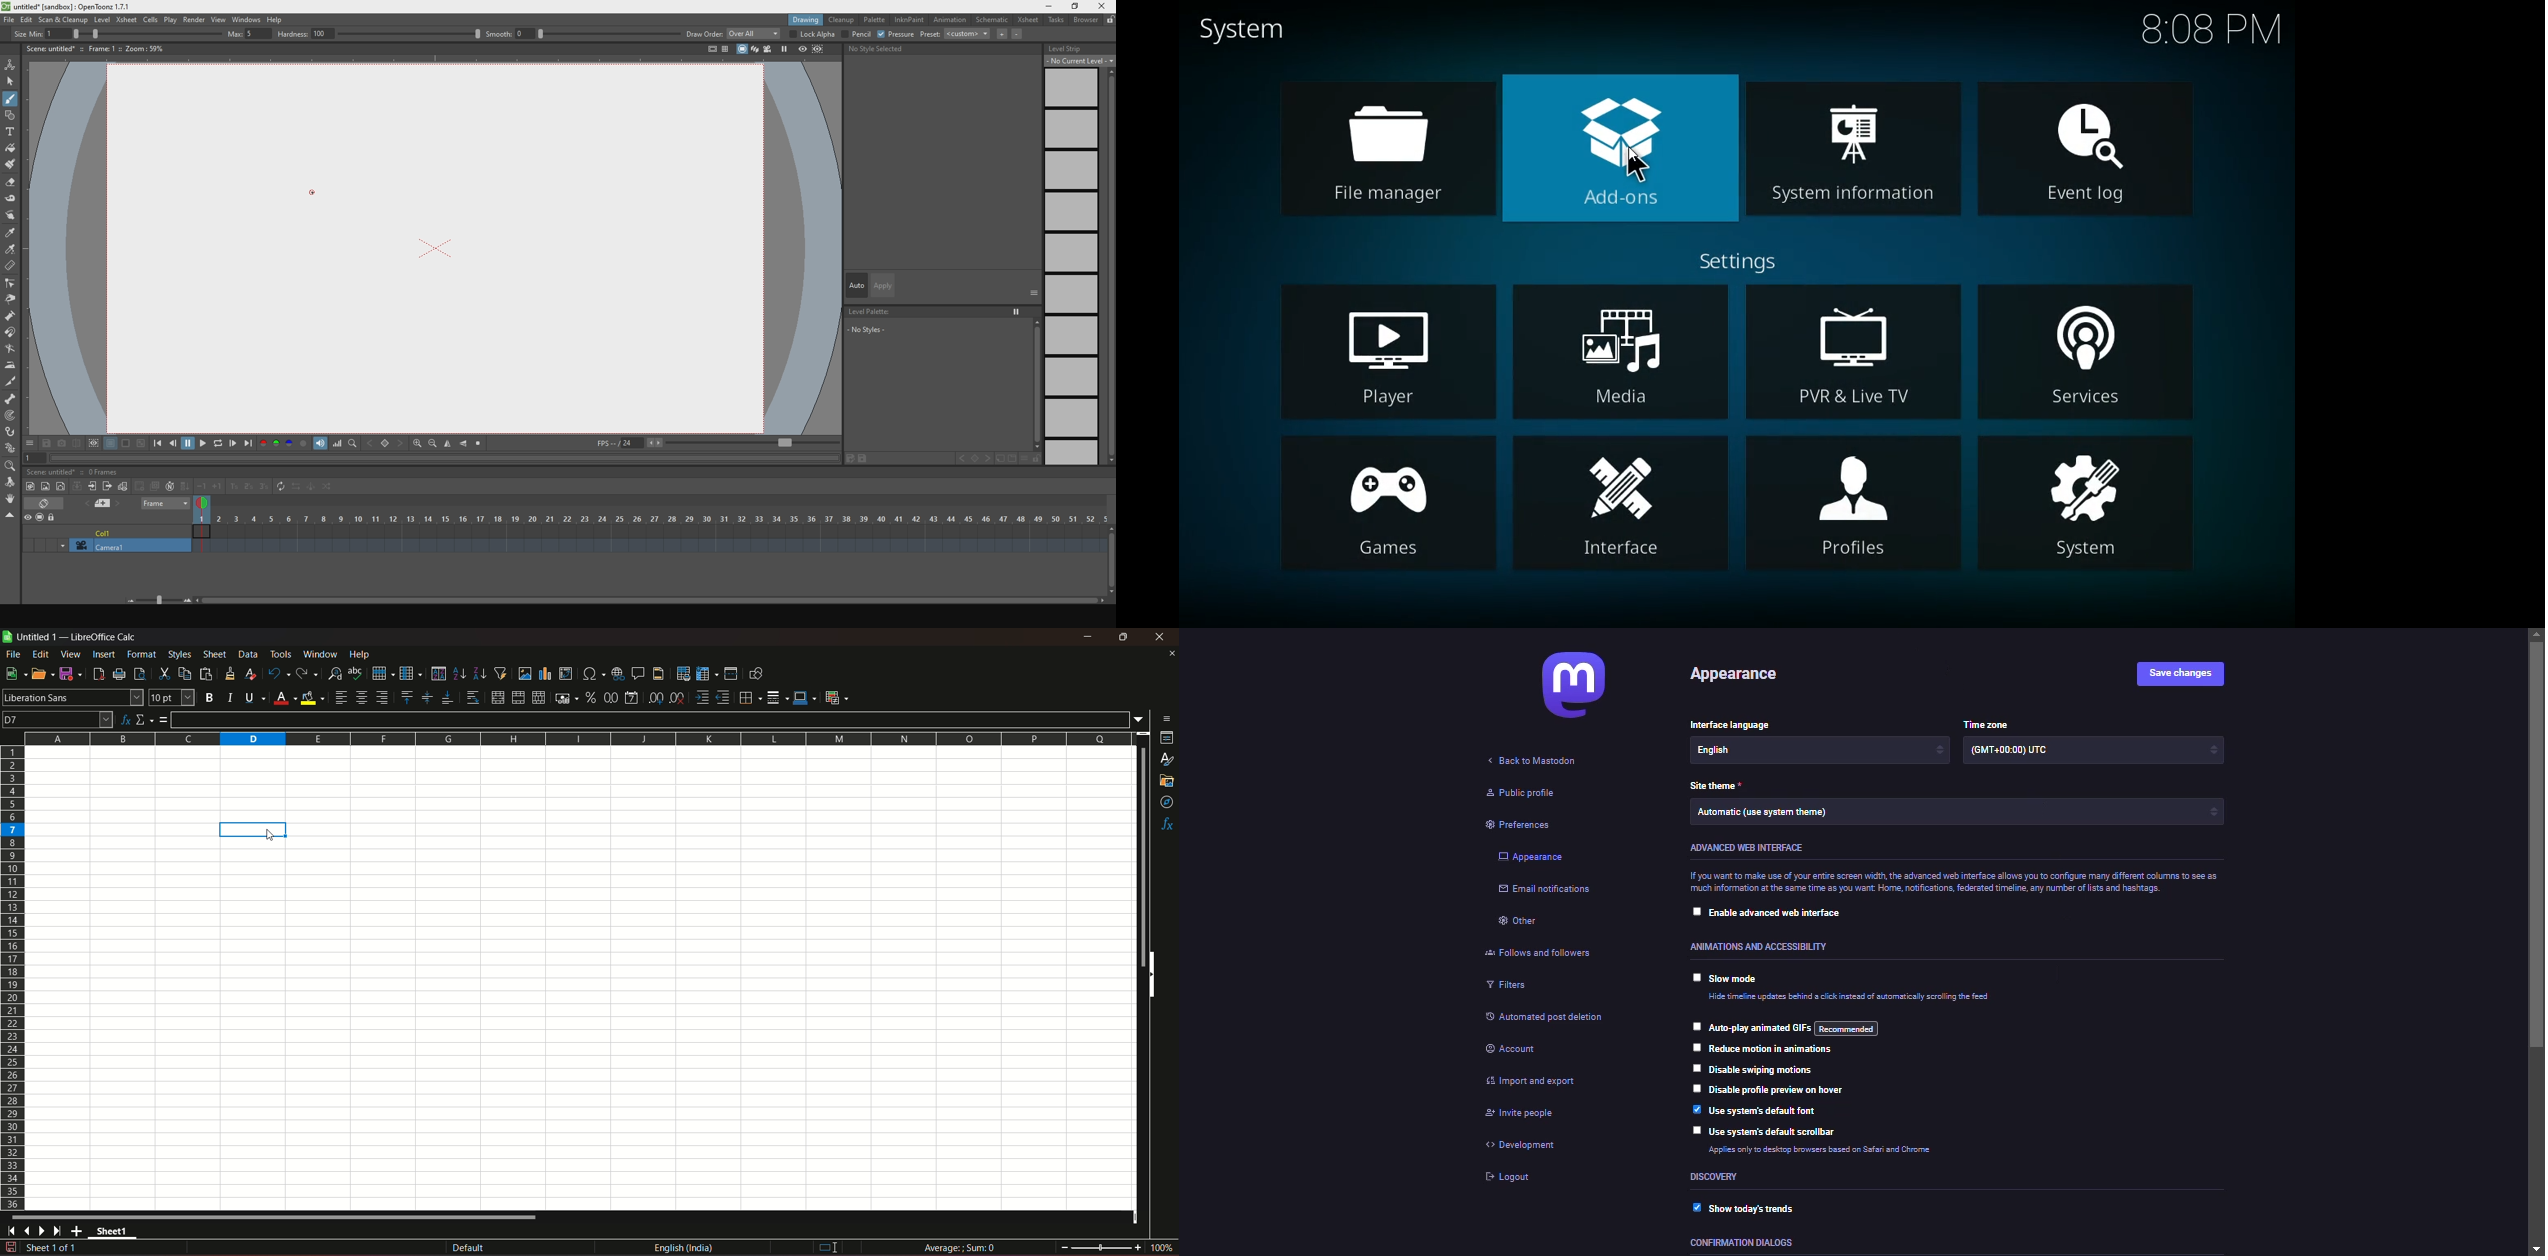  I want to click on format as percent, so click(591, 697).